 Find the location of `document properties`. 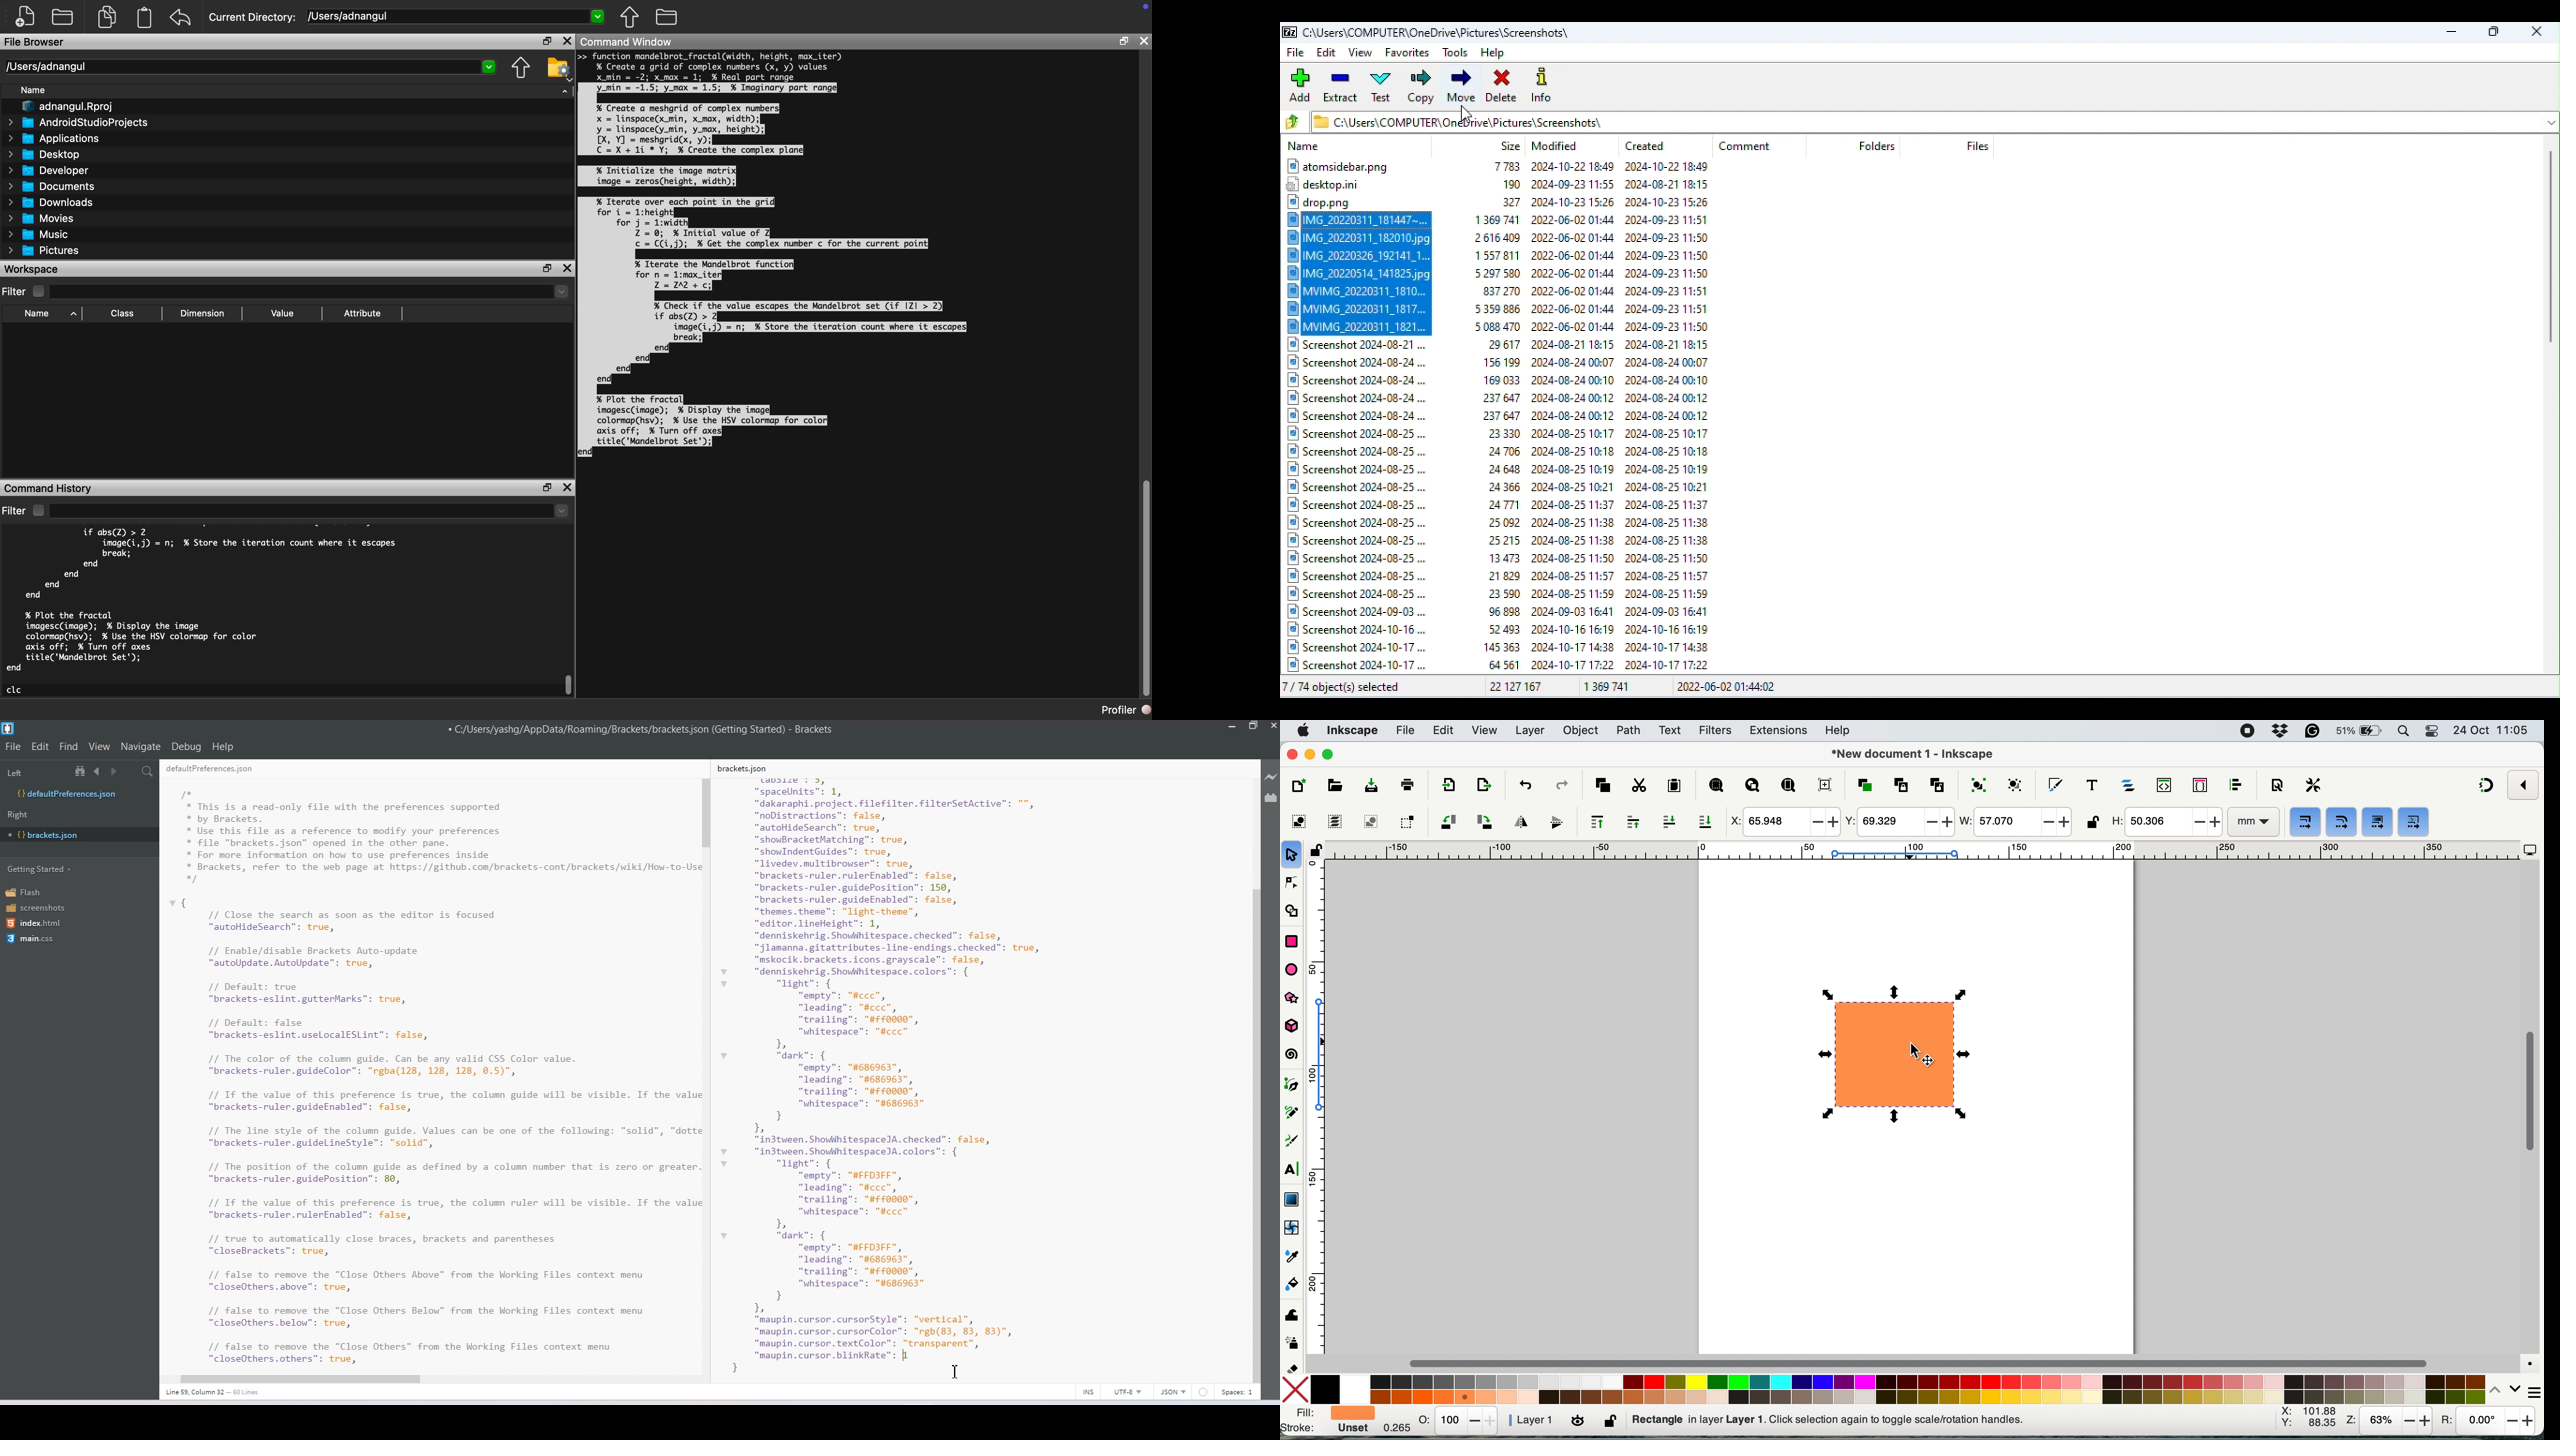

document properties is located at coordinates (2277, 786).